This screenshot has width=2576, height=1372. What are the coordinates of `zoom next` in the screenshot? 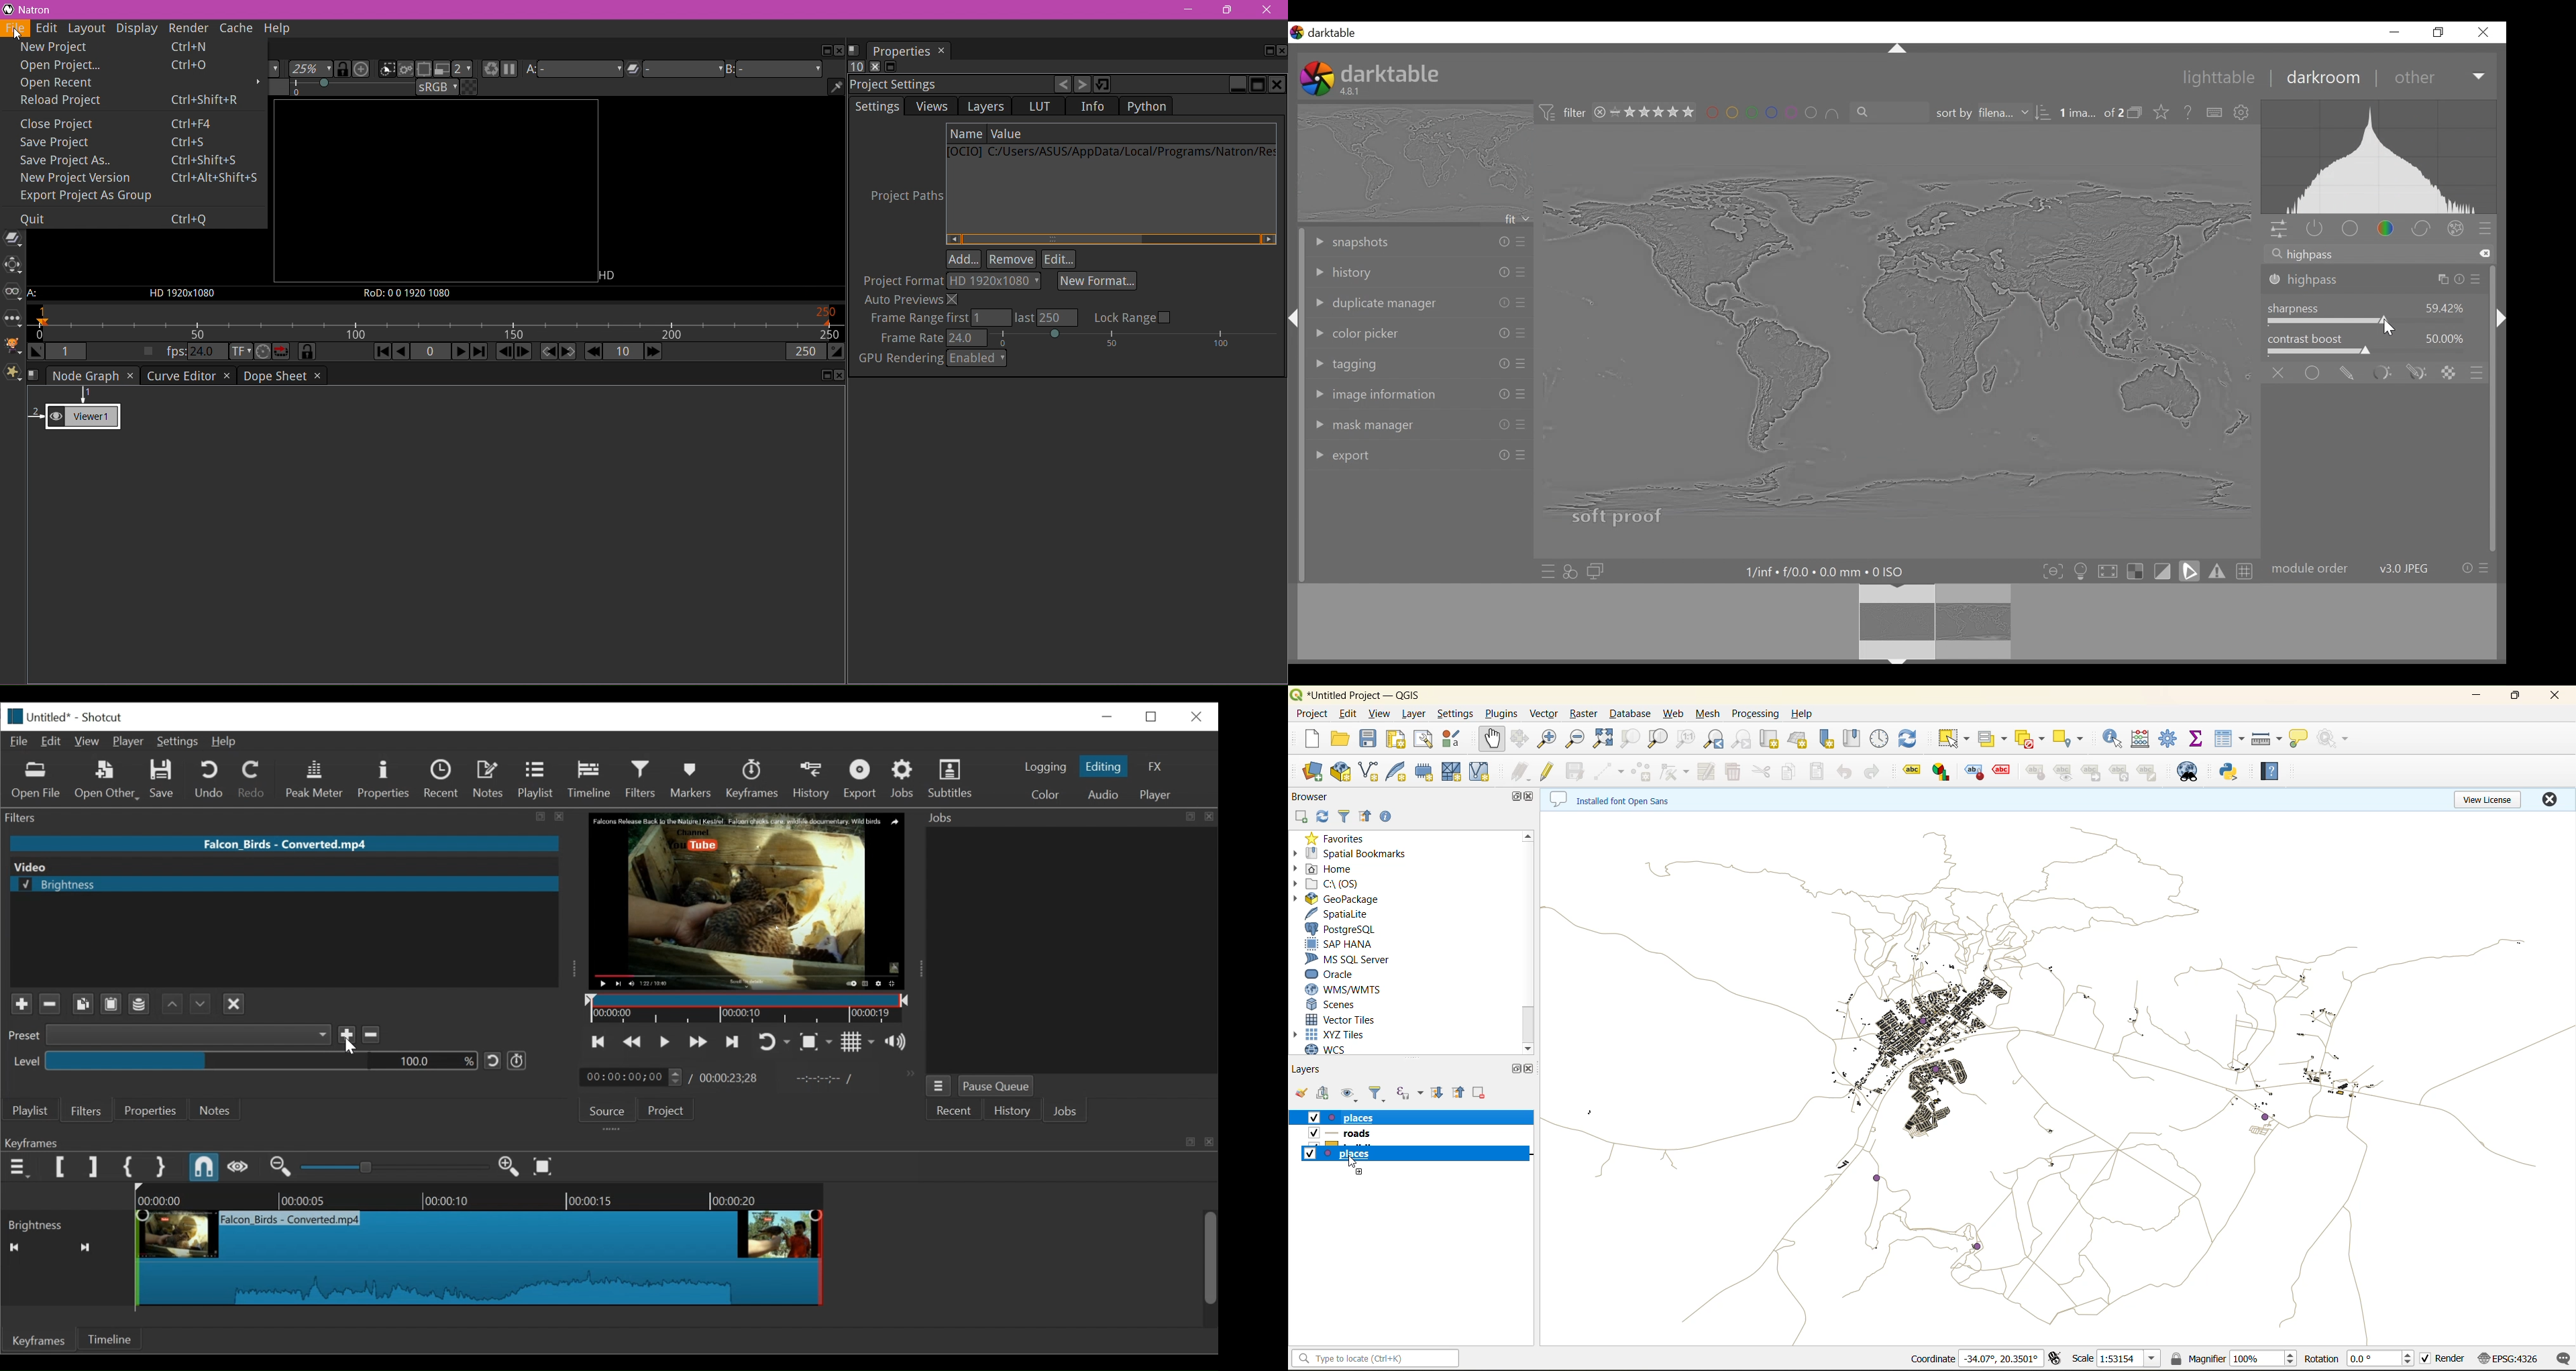 It's located at (1742, 740).